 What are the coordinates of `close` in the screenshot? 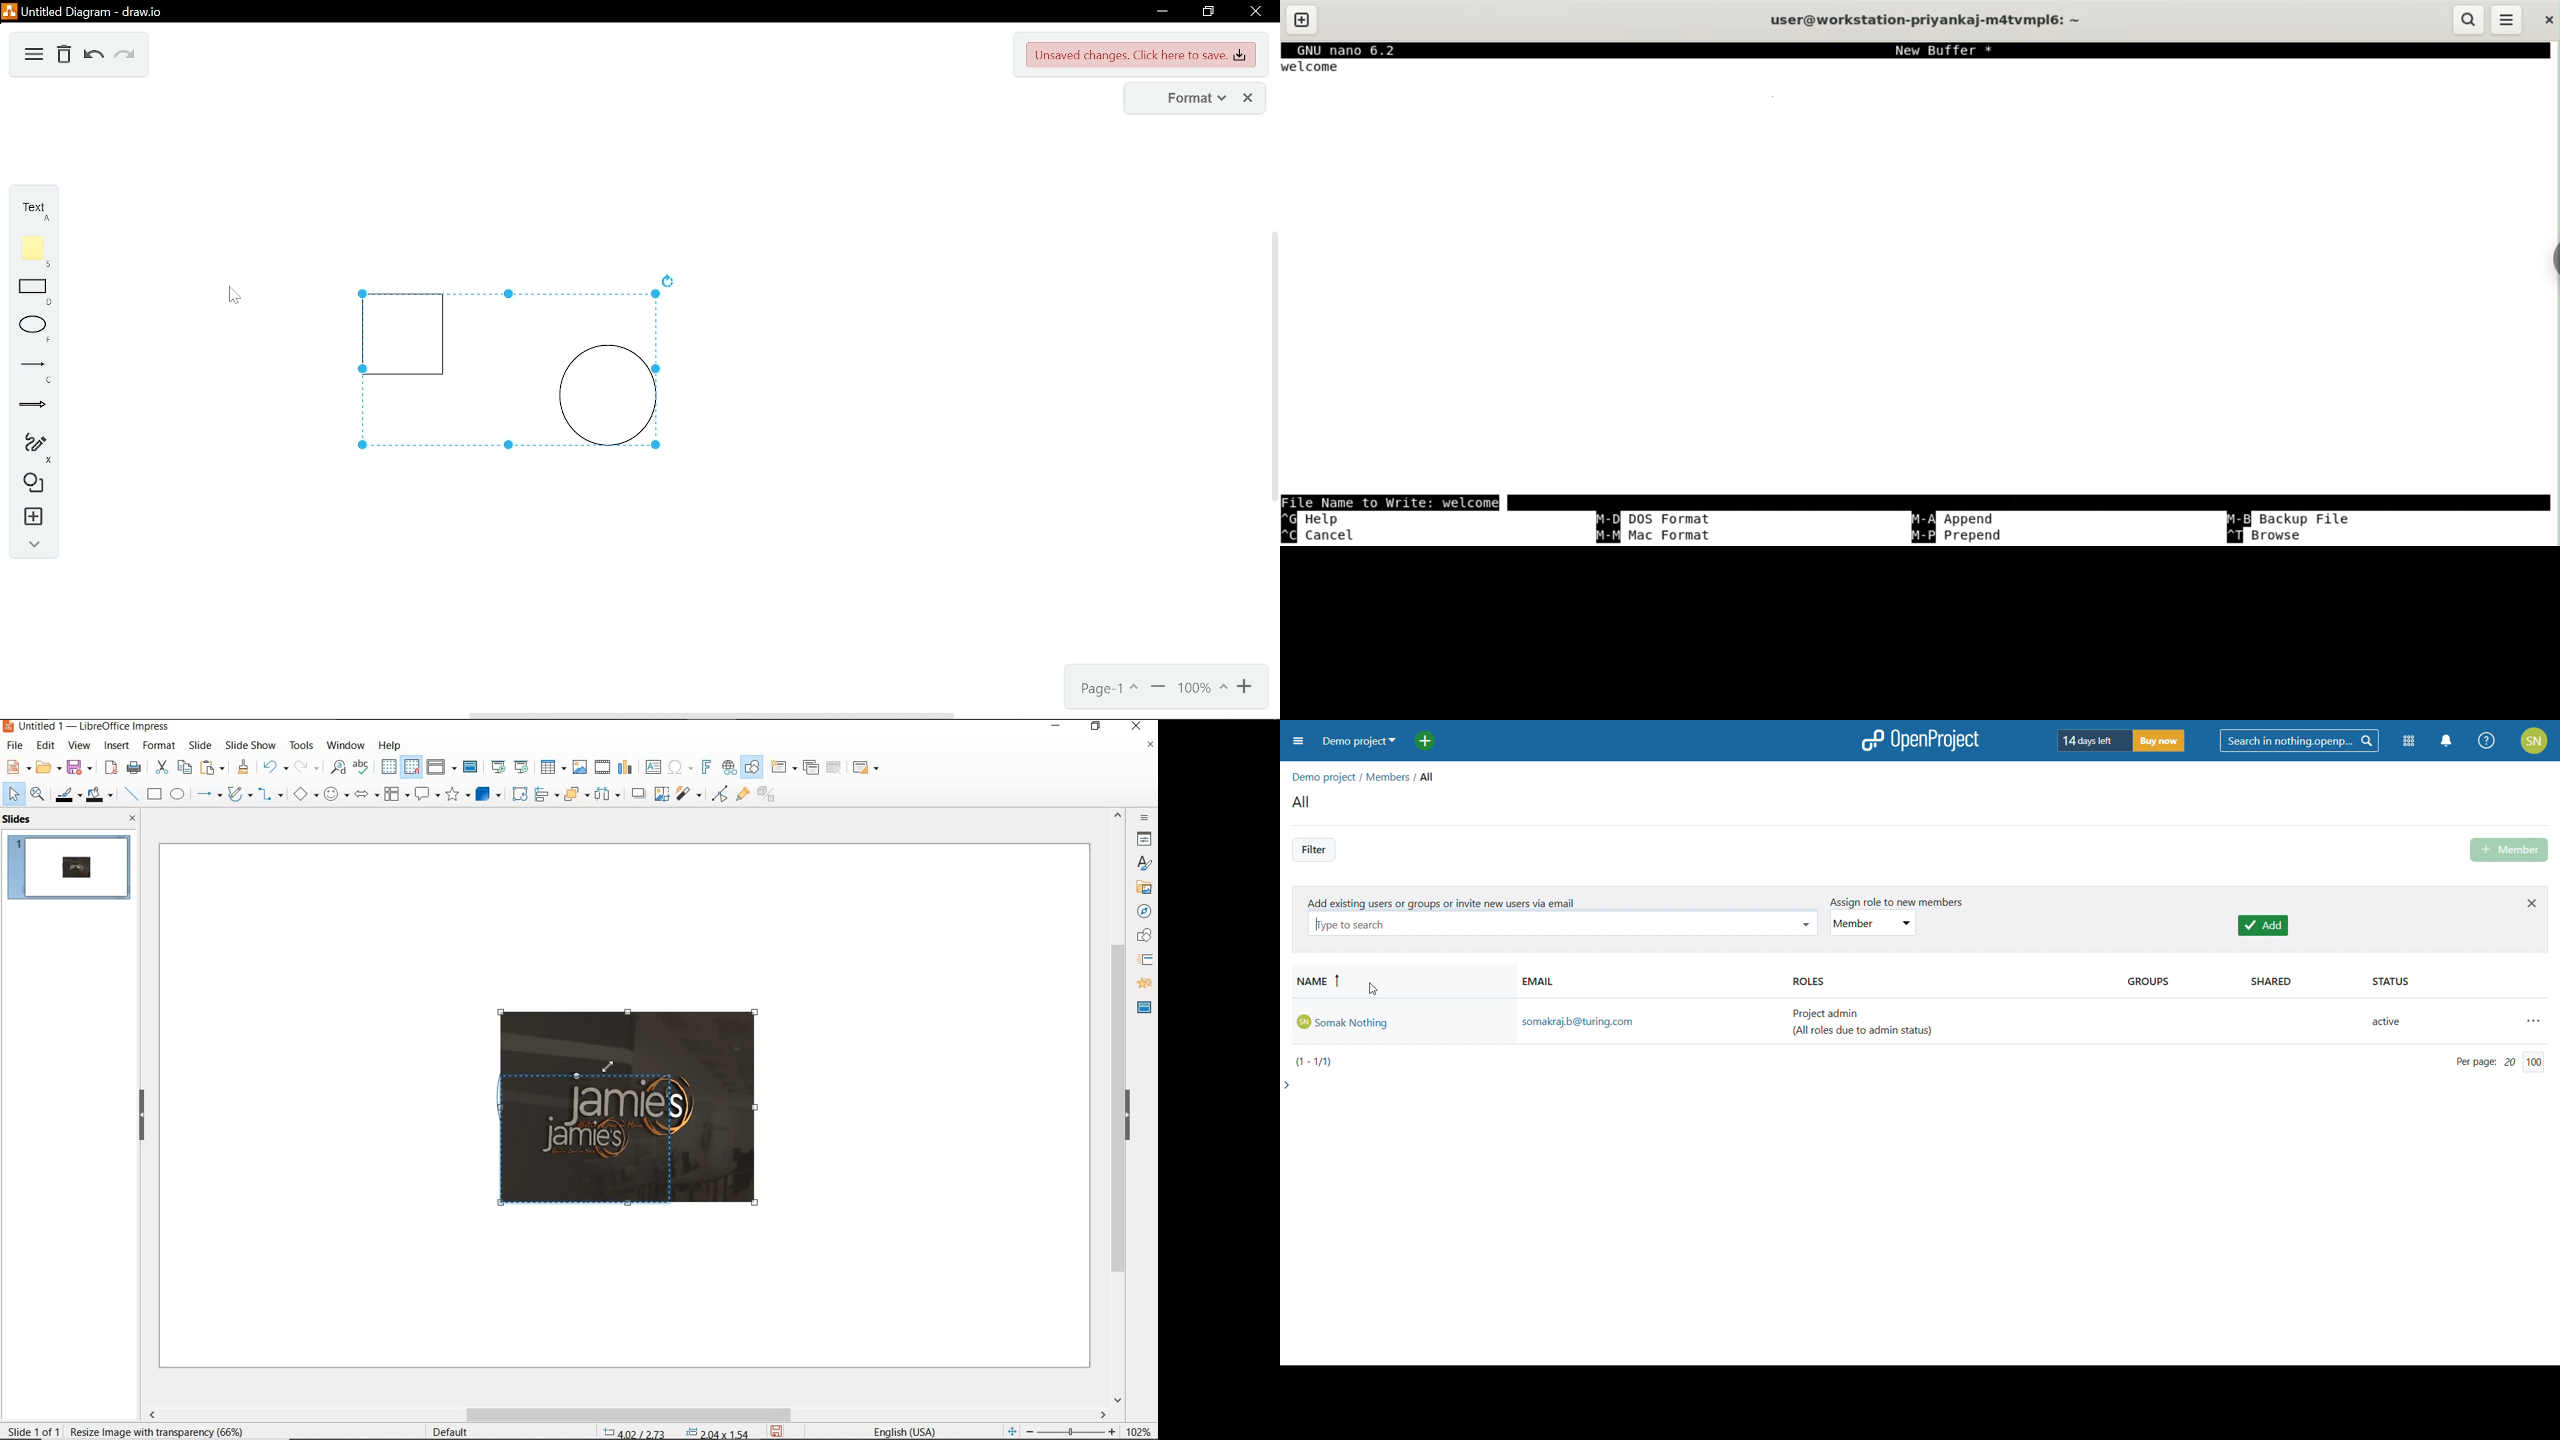 It's located at (1248, 98).